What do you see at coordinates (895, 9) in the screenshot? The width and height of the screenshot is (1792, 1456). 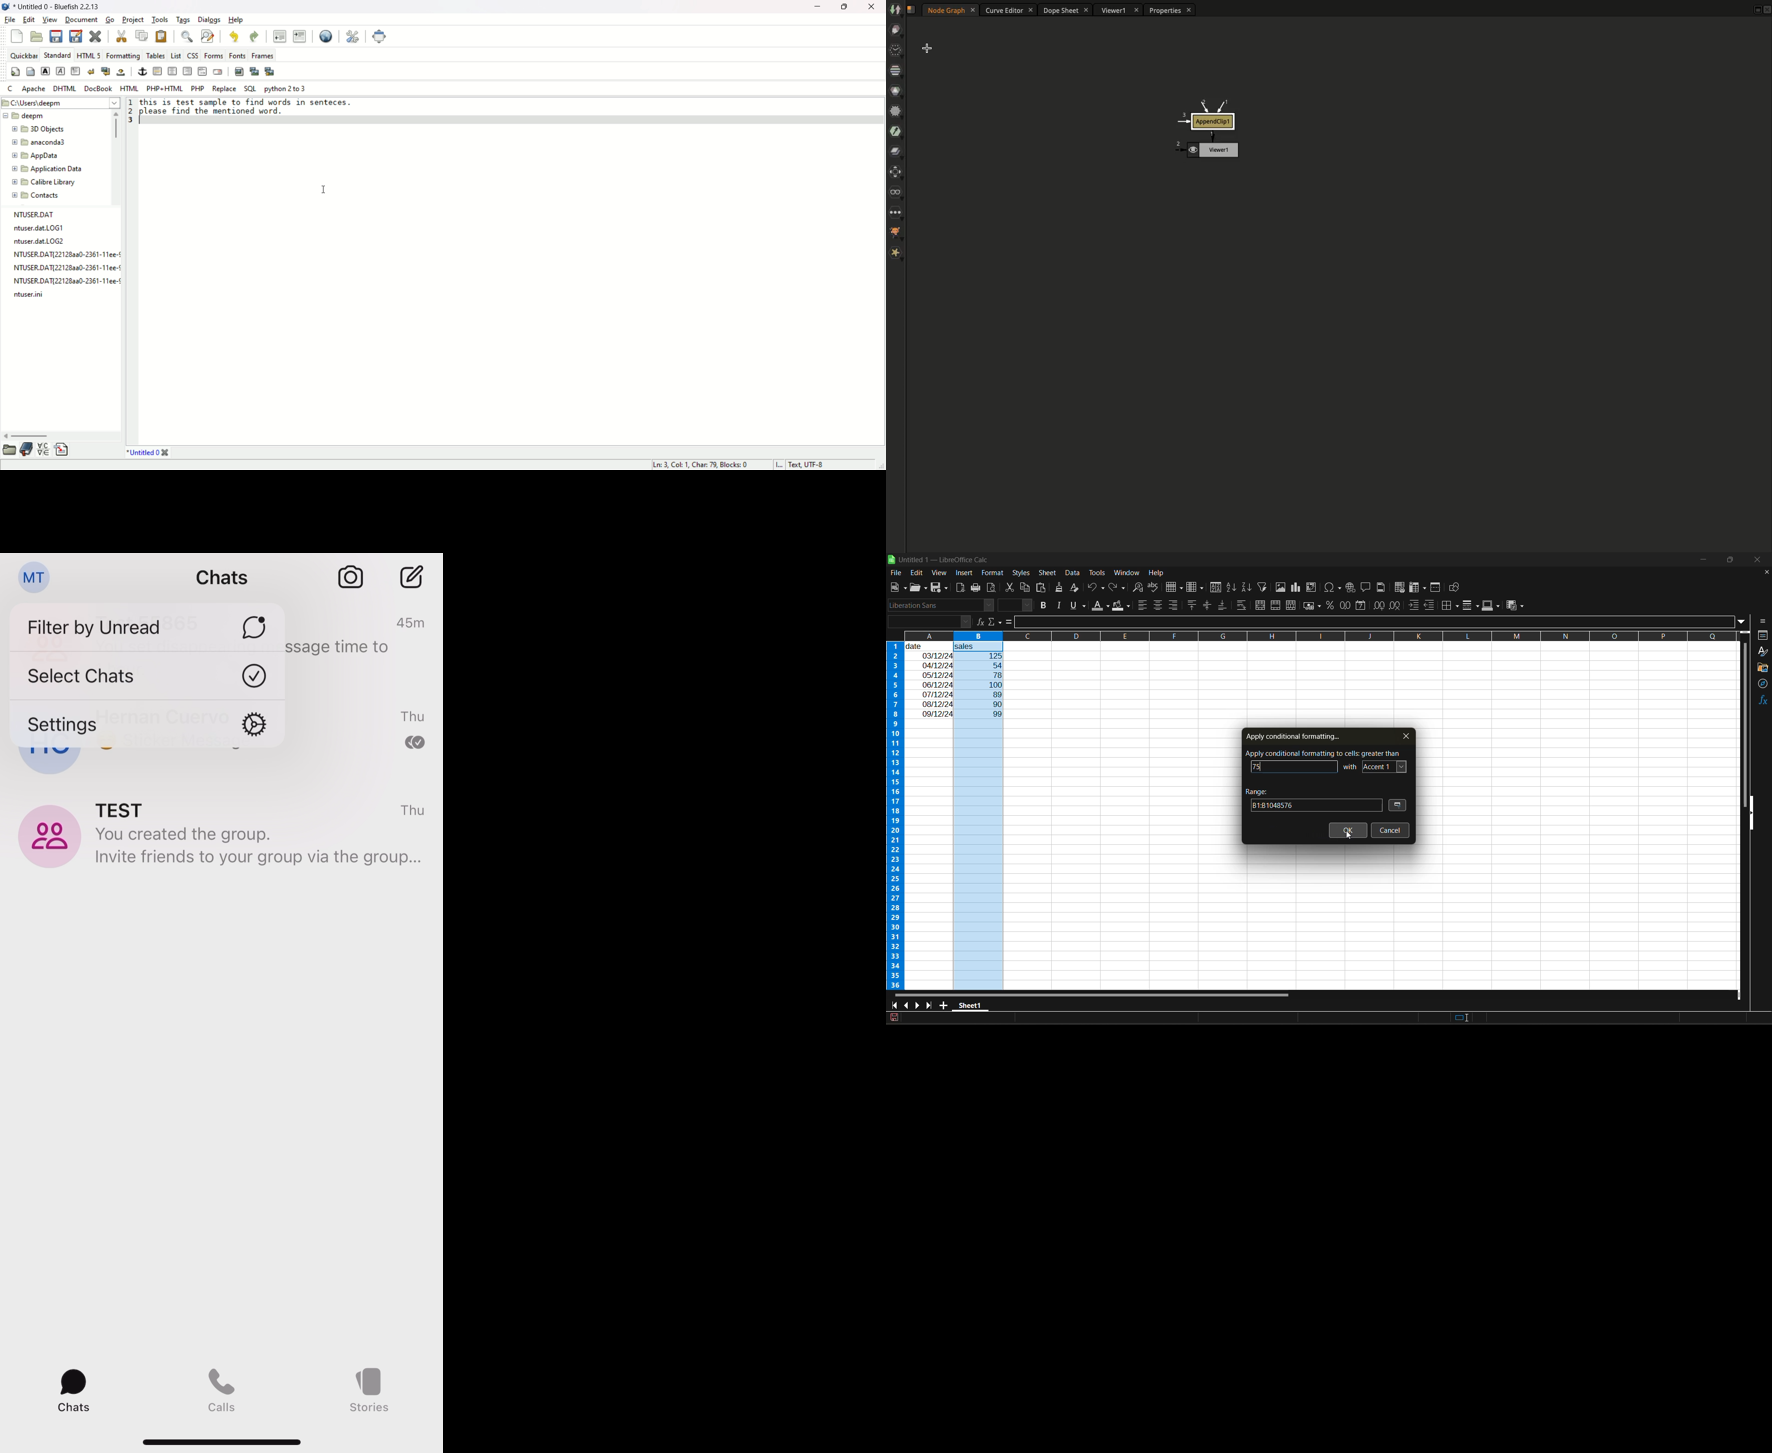 I see `Image` at bounding box center [895, 9].